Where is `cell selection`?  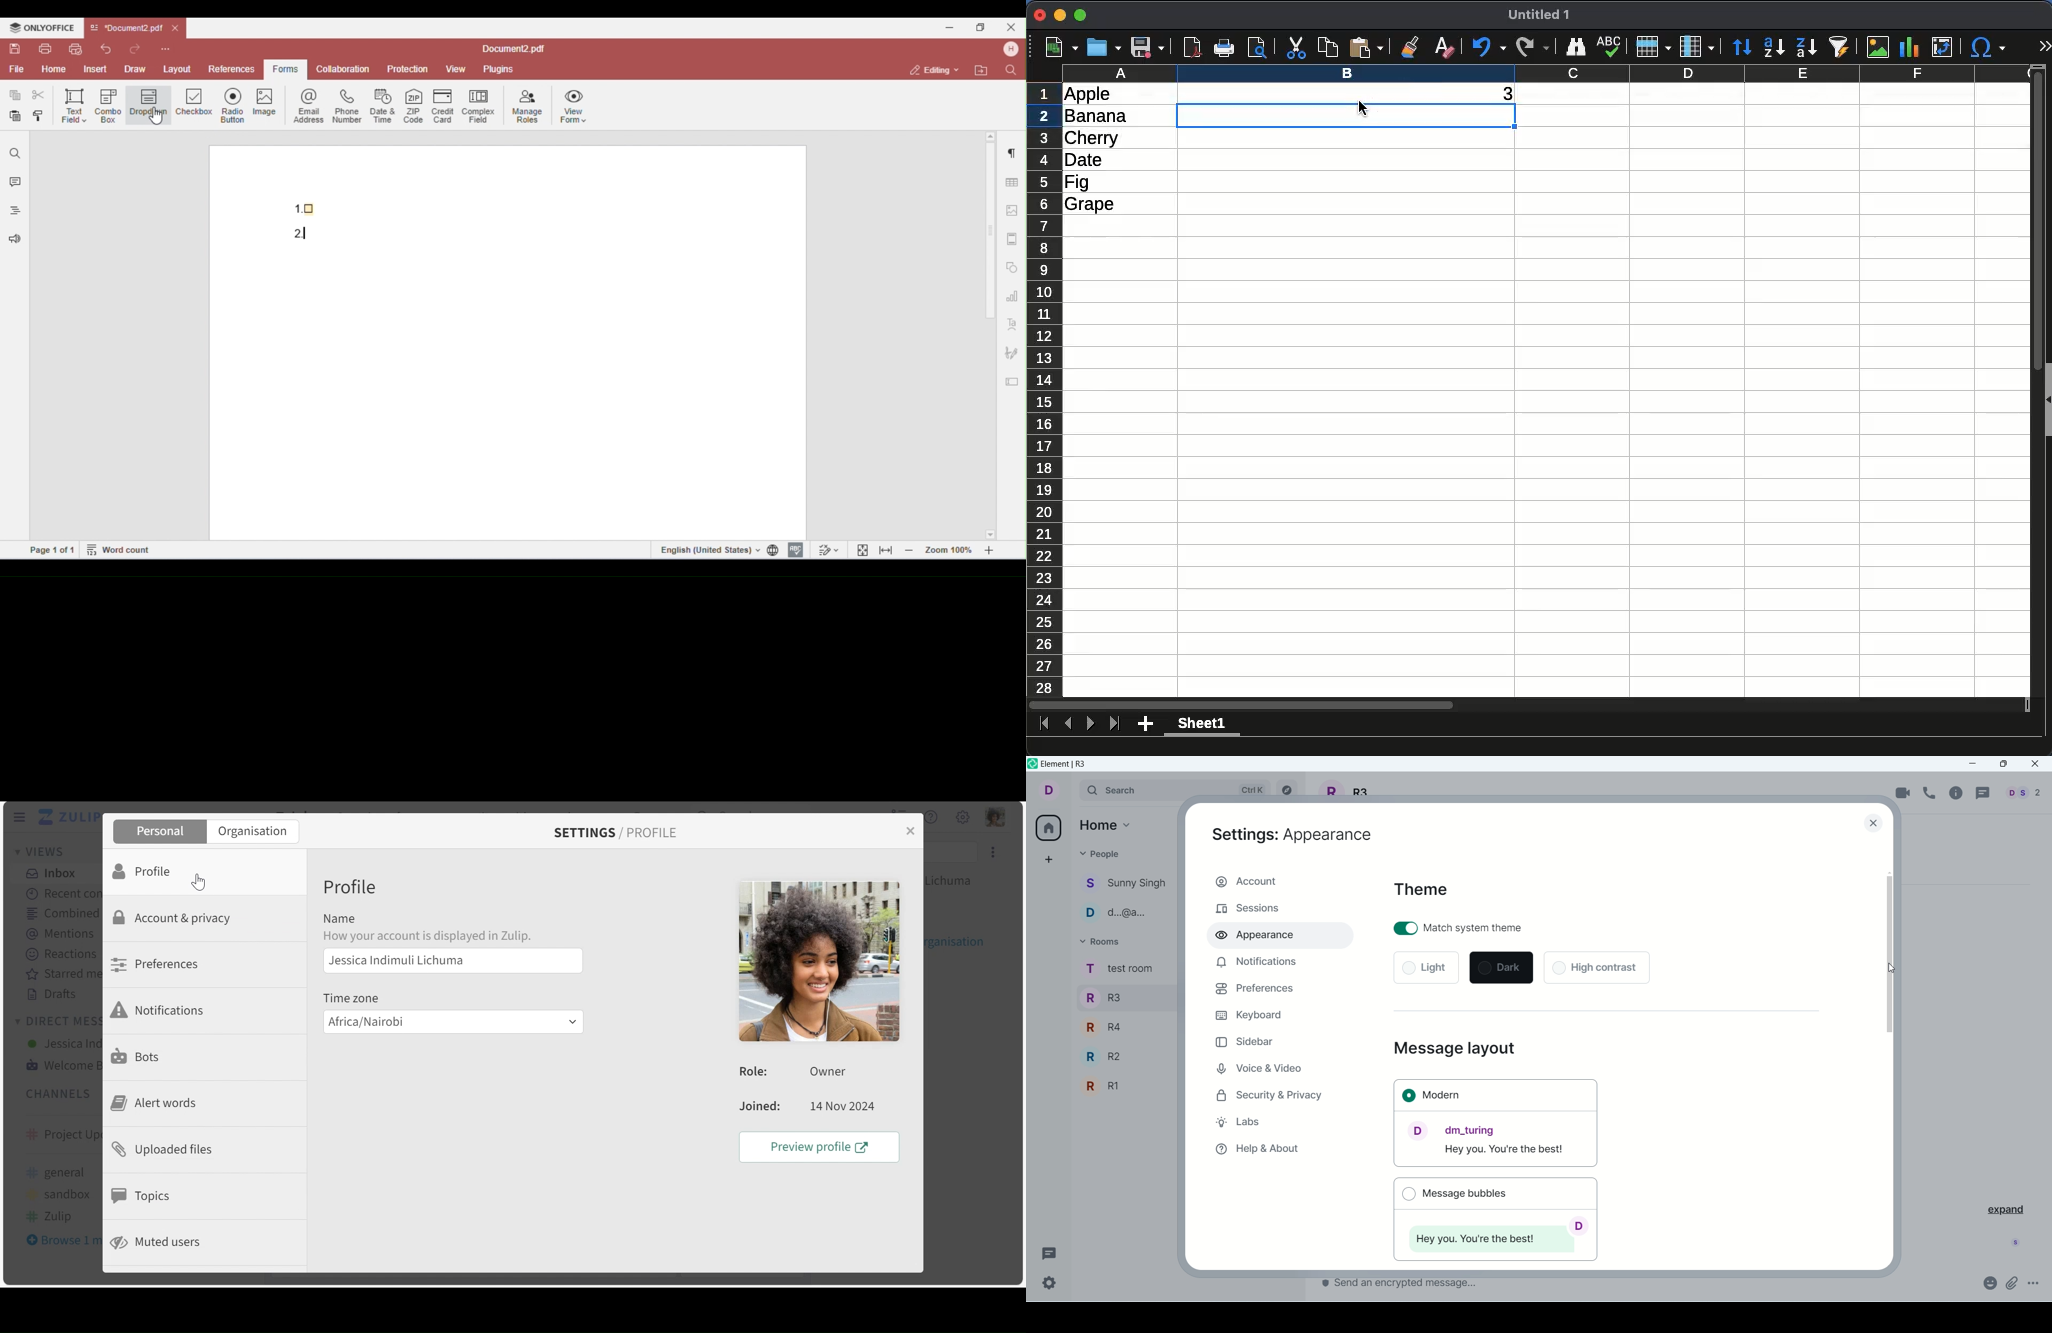 cell selection is located at coordinates (1346, 115).